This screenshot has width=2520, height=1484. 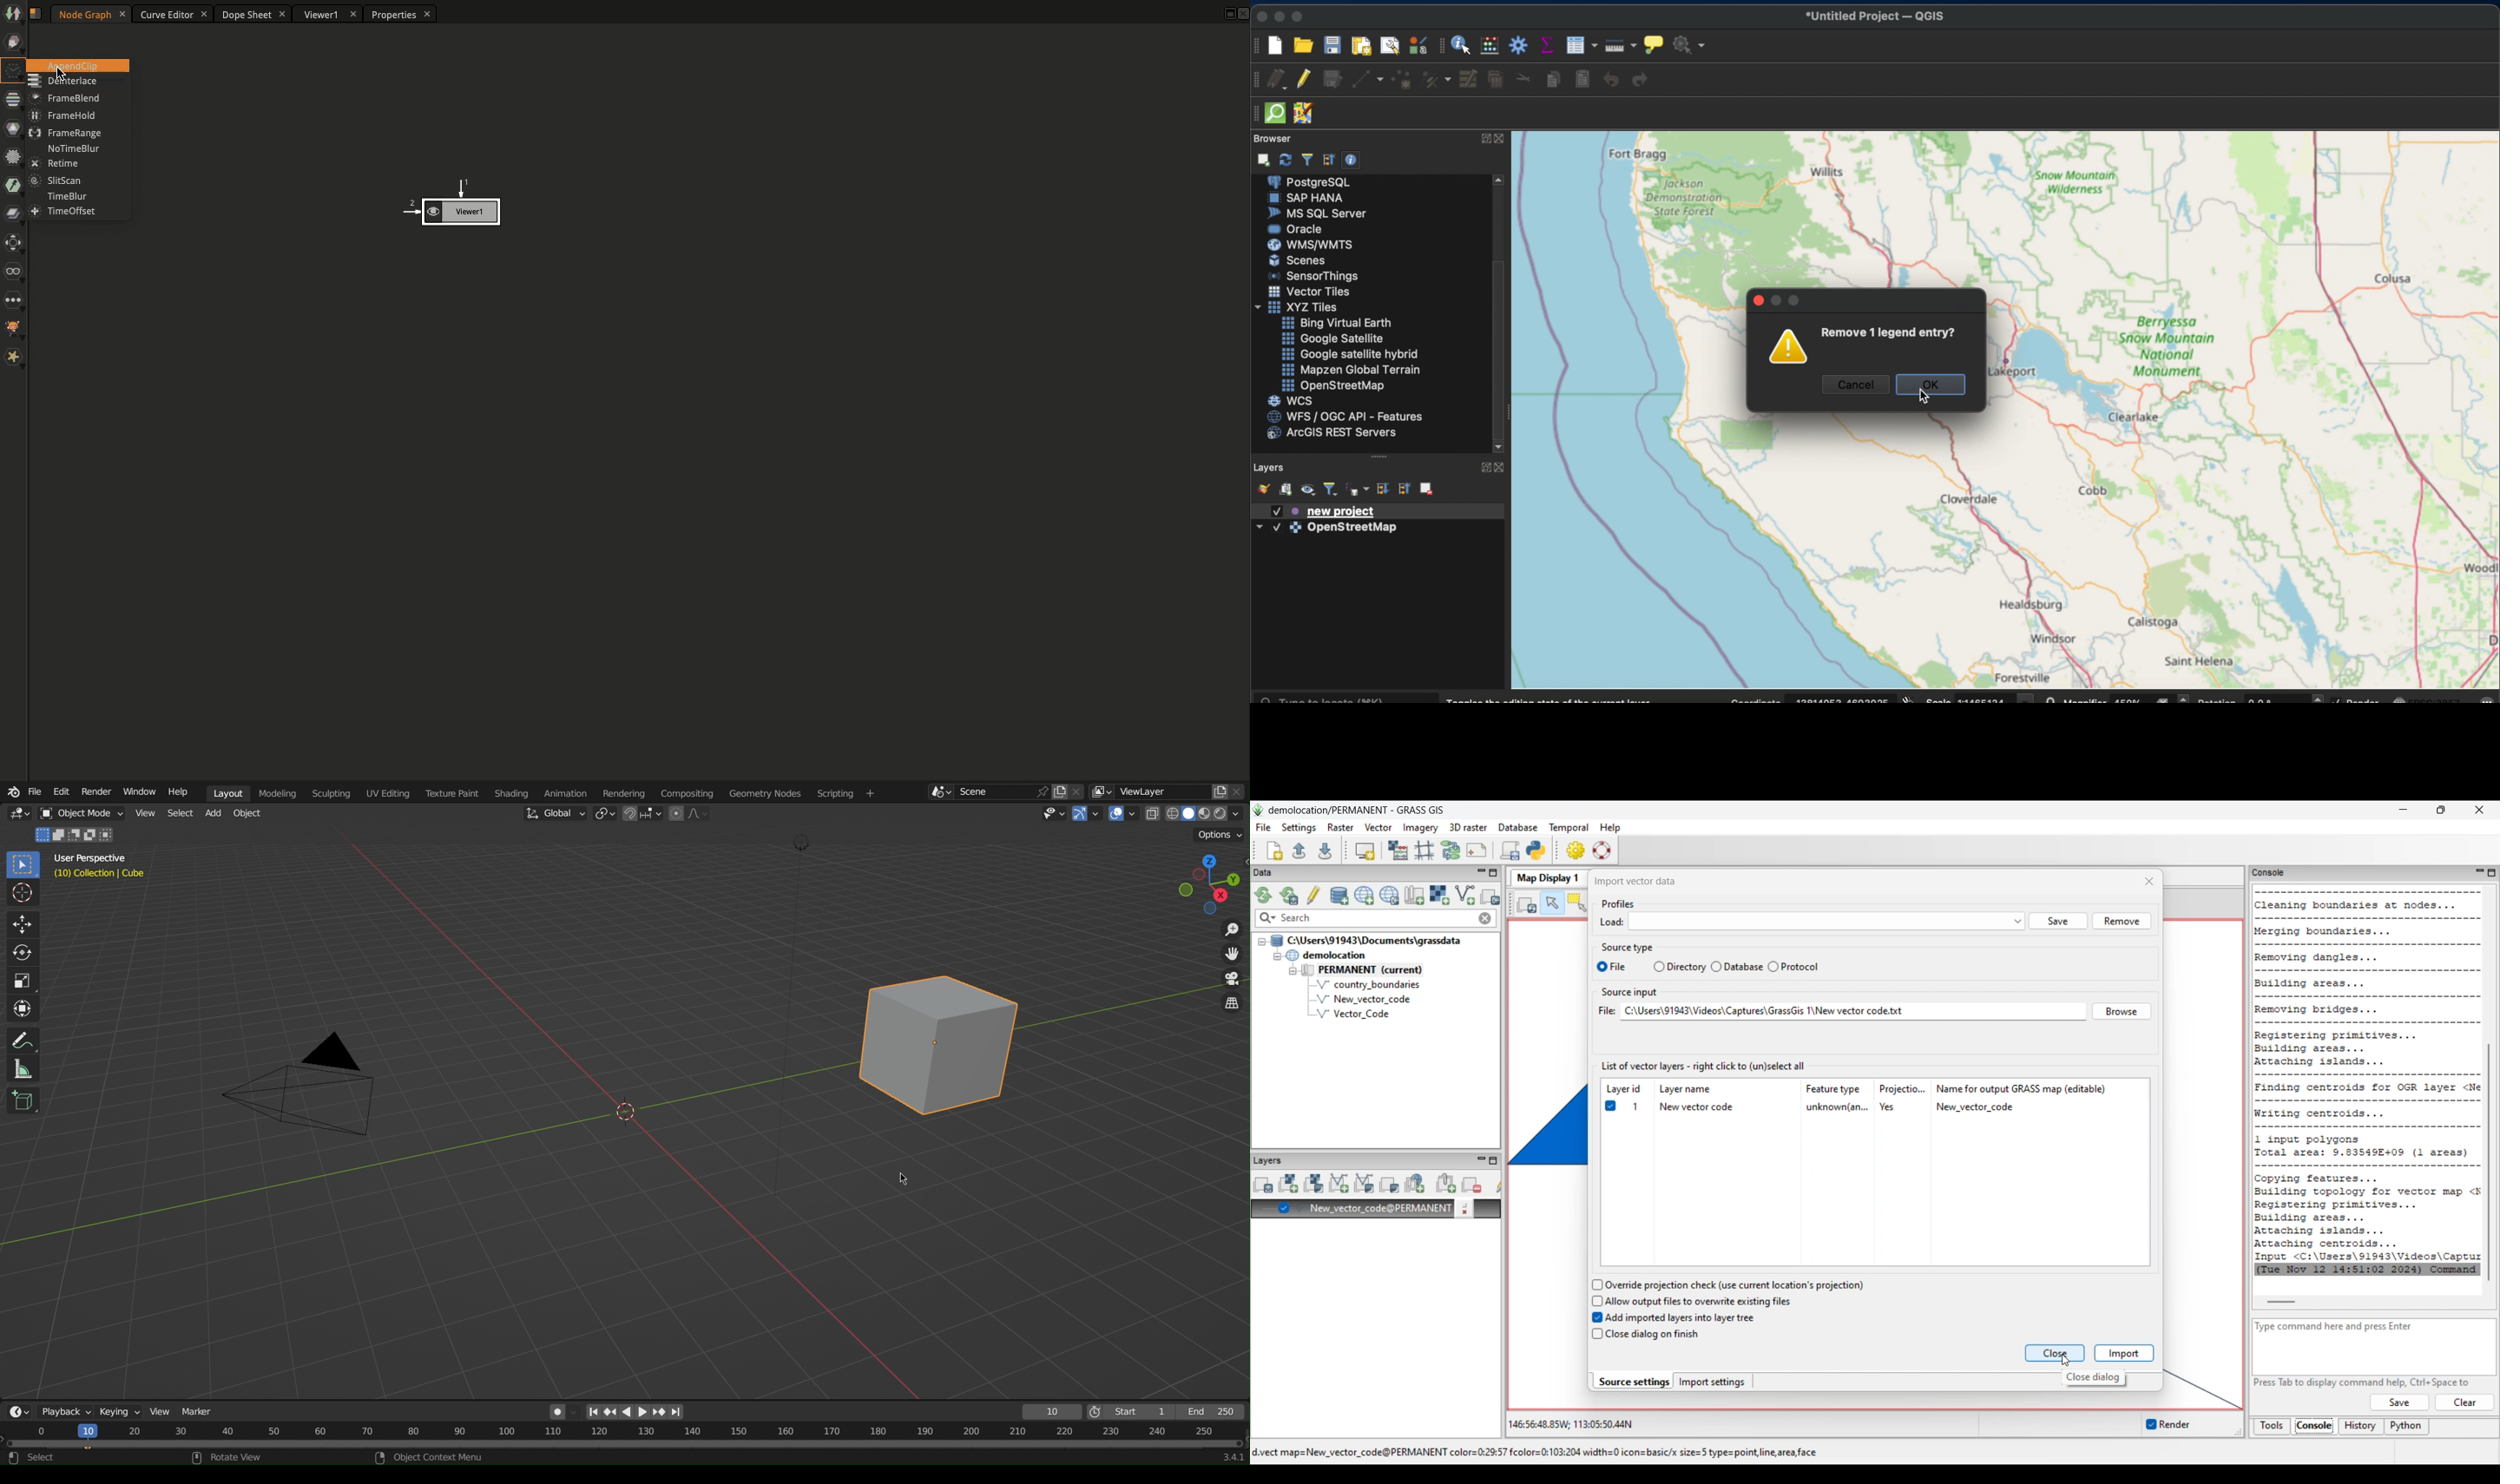 I want to click on Camera, so click(x=308, y=1092).